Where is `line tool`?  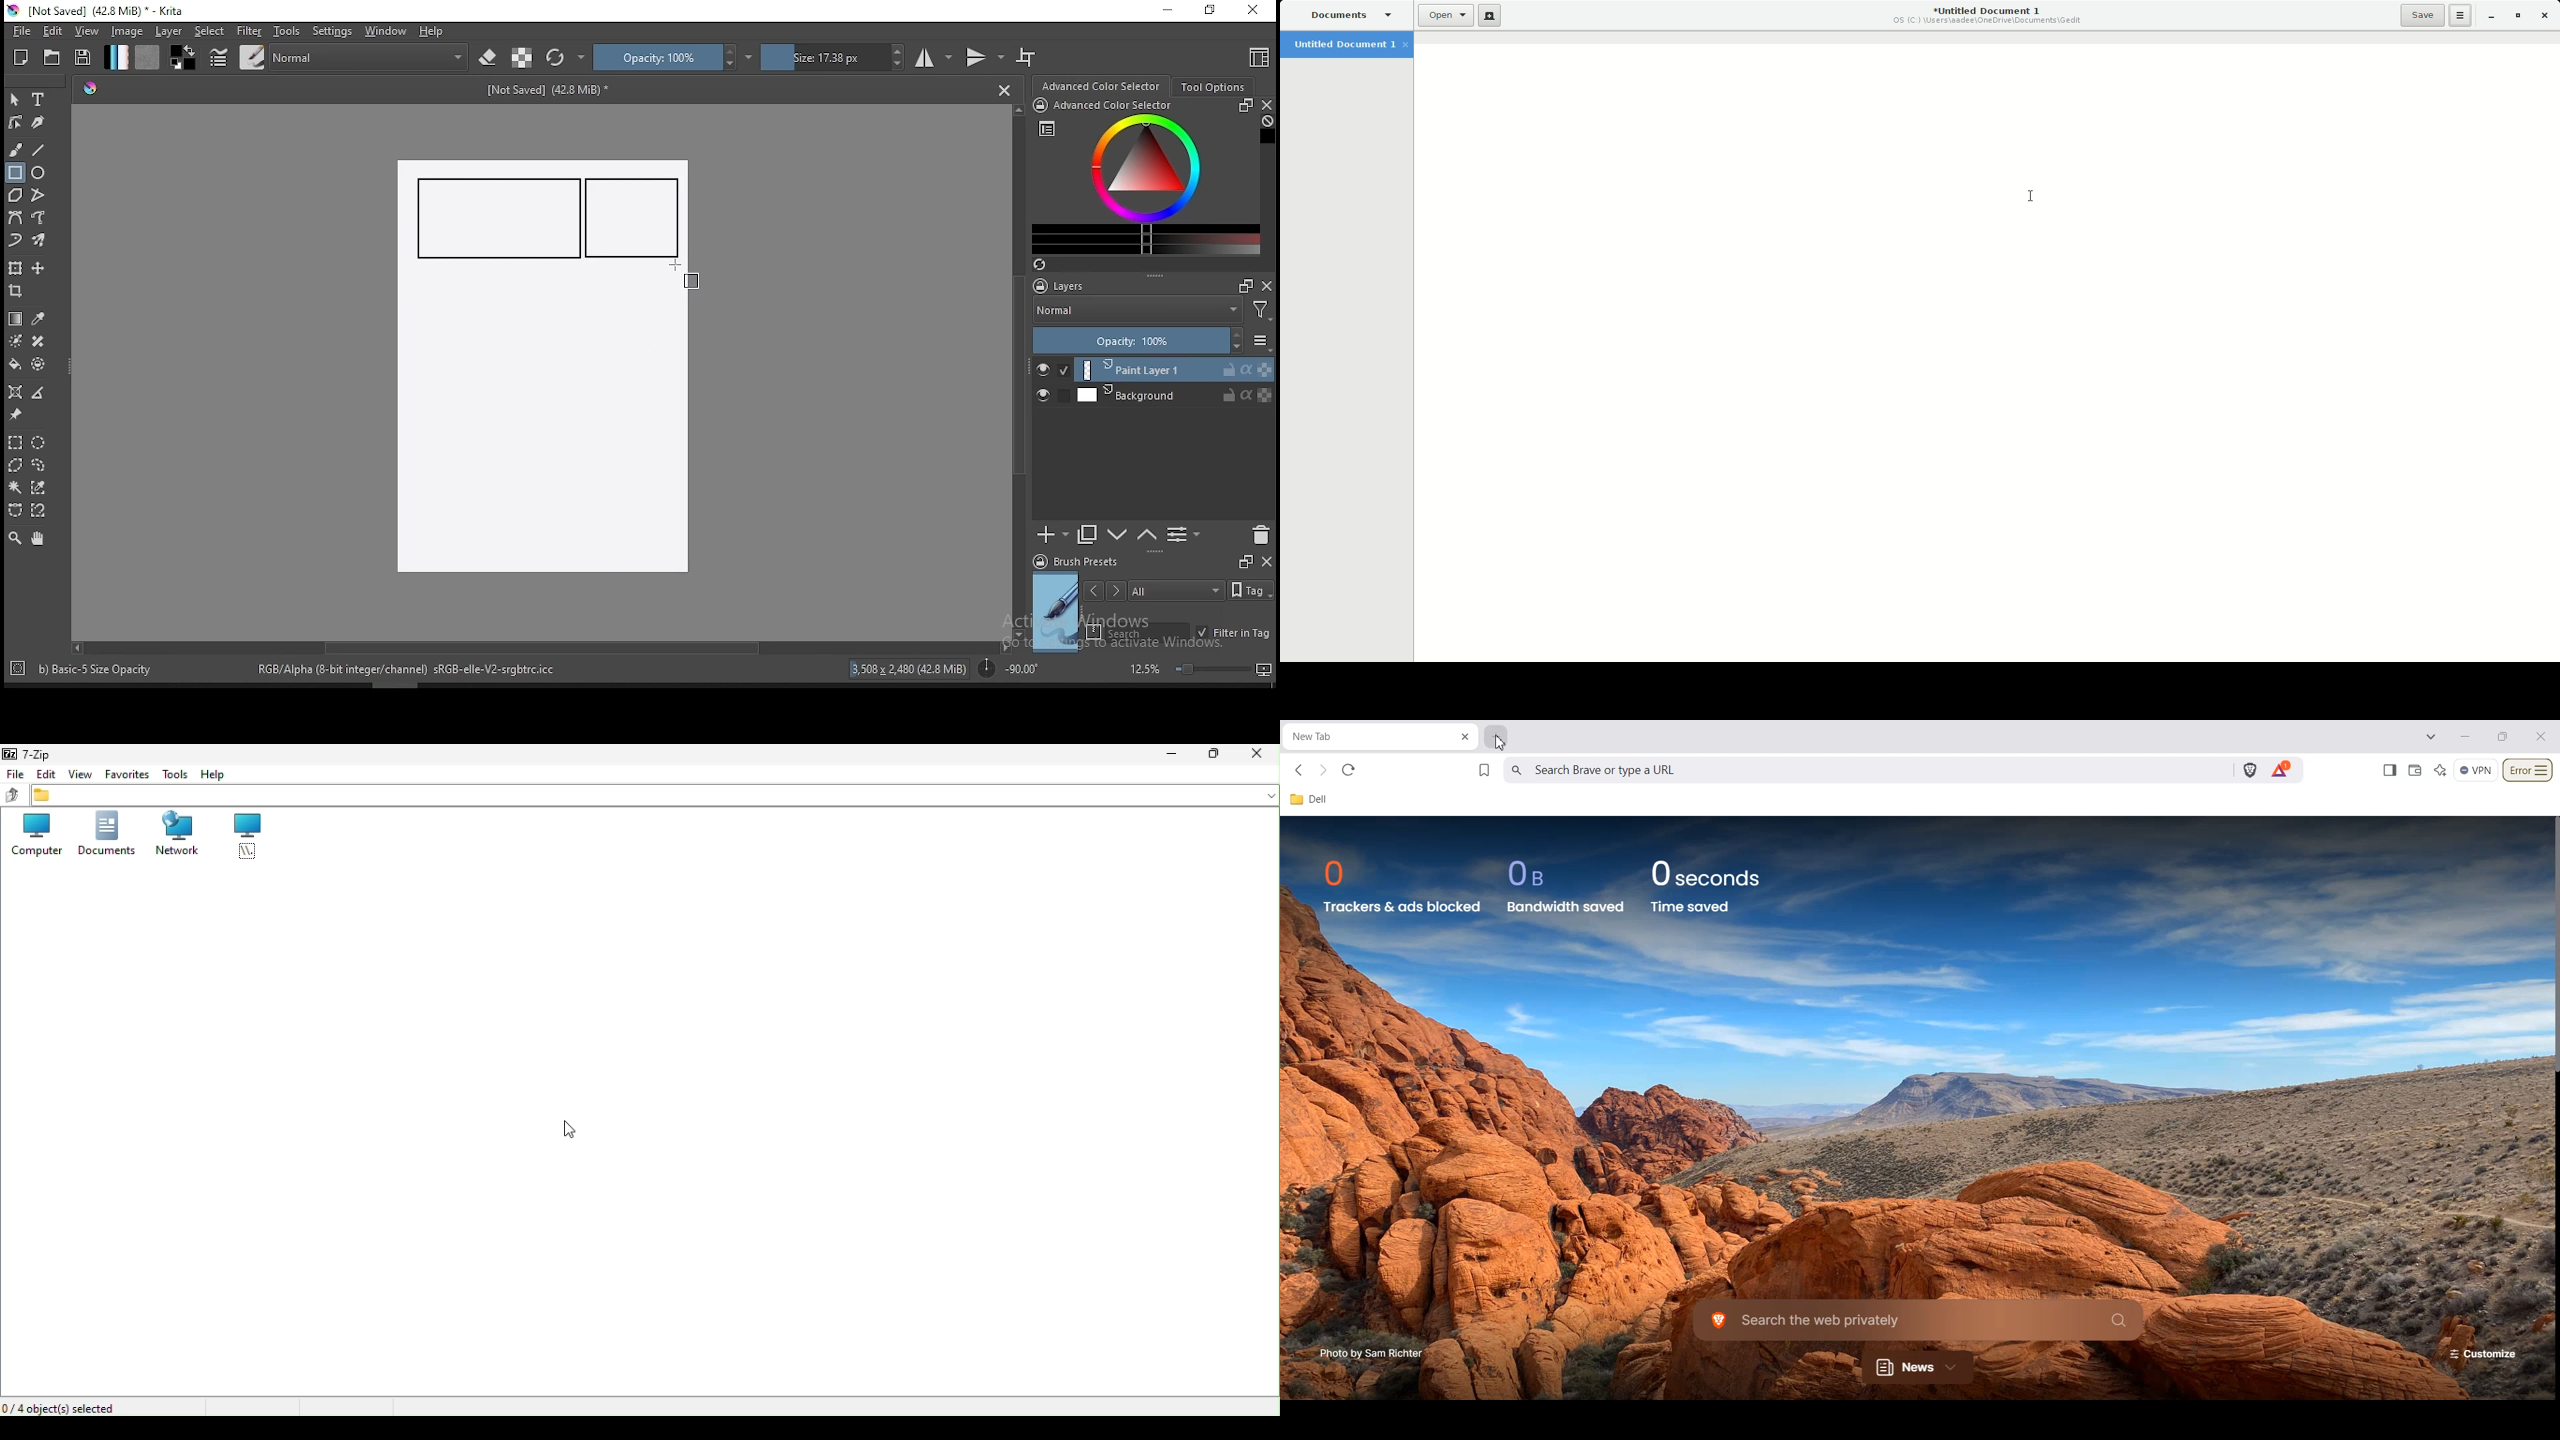
line tool is located at coordinates (39, 150).